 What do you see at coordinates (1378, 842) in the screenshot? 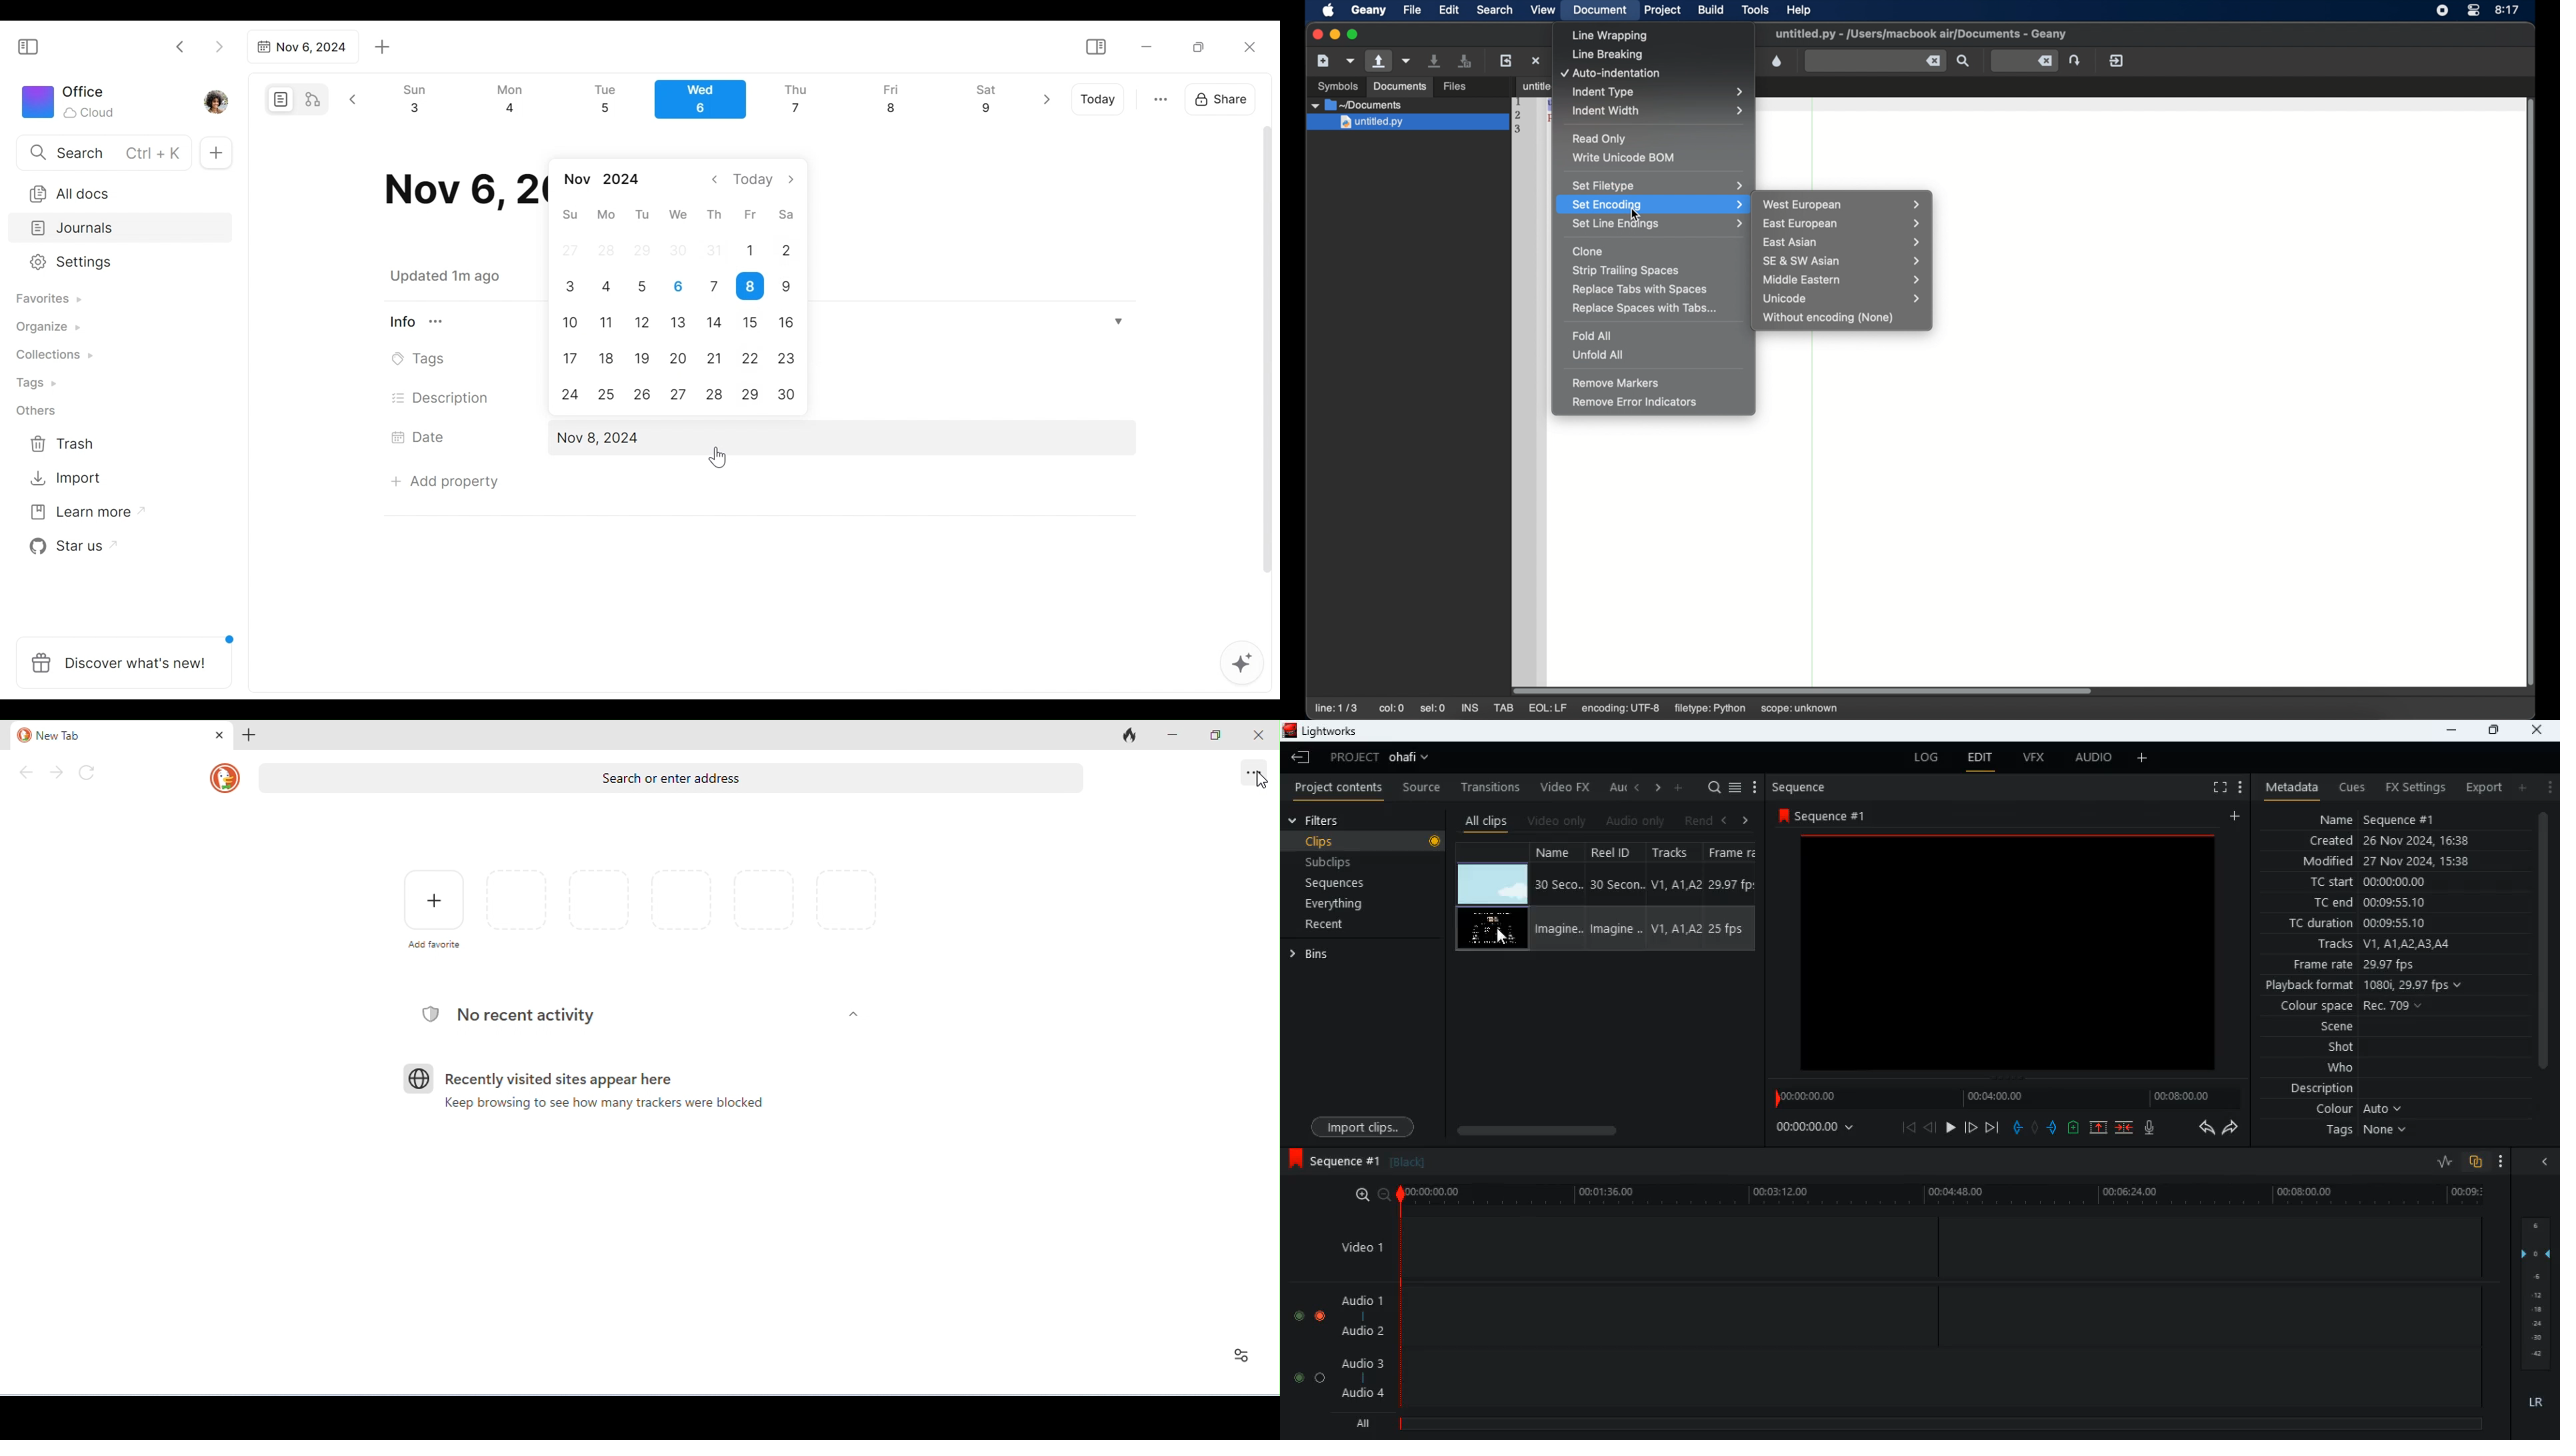
I see `clips` at bounding box center [1378, 842].